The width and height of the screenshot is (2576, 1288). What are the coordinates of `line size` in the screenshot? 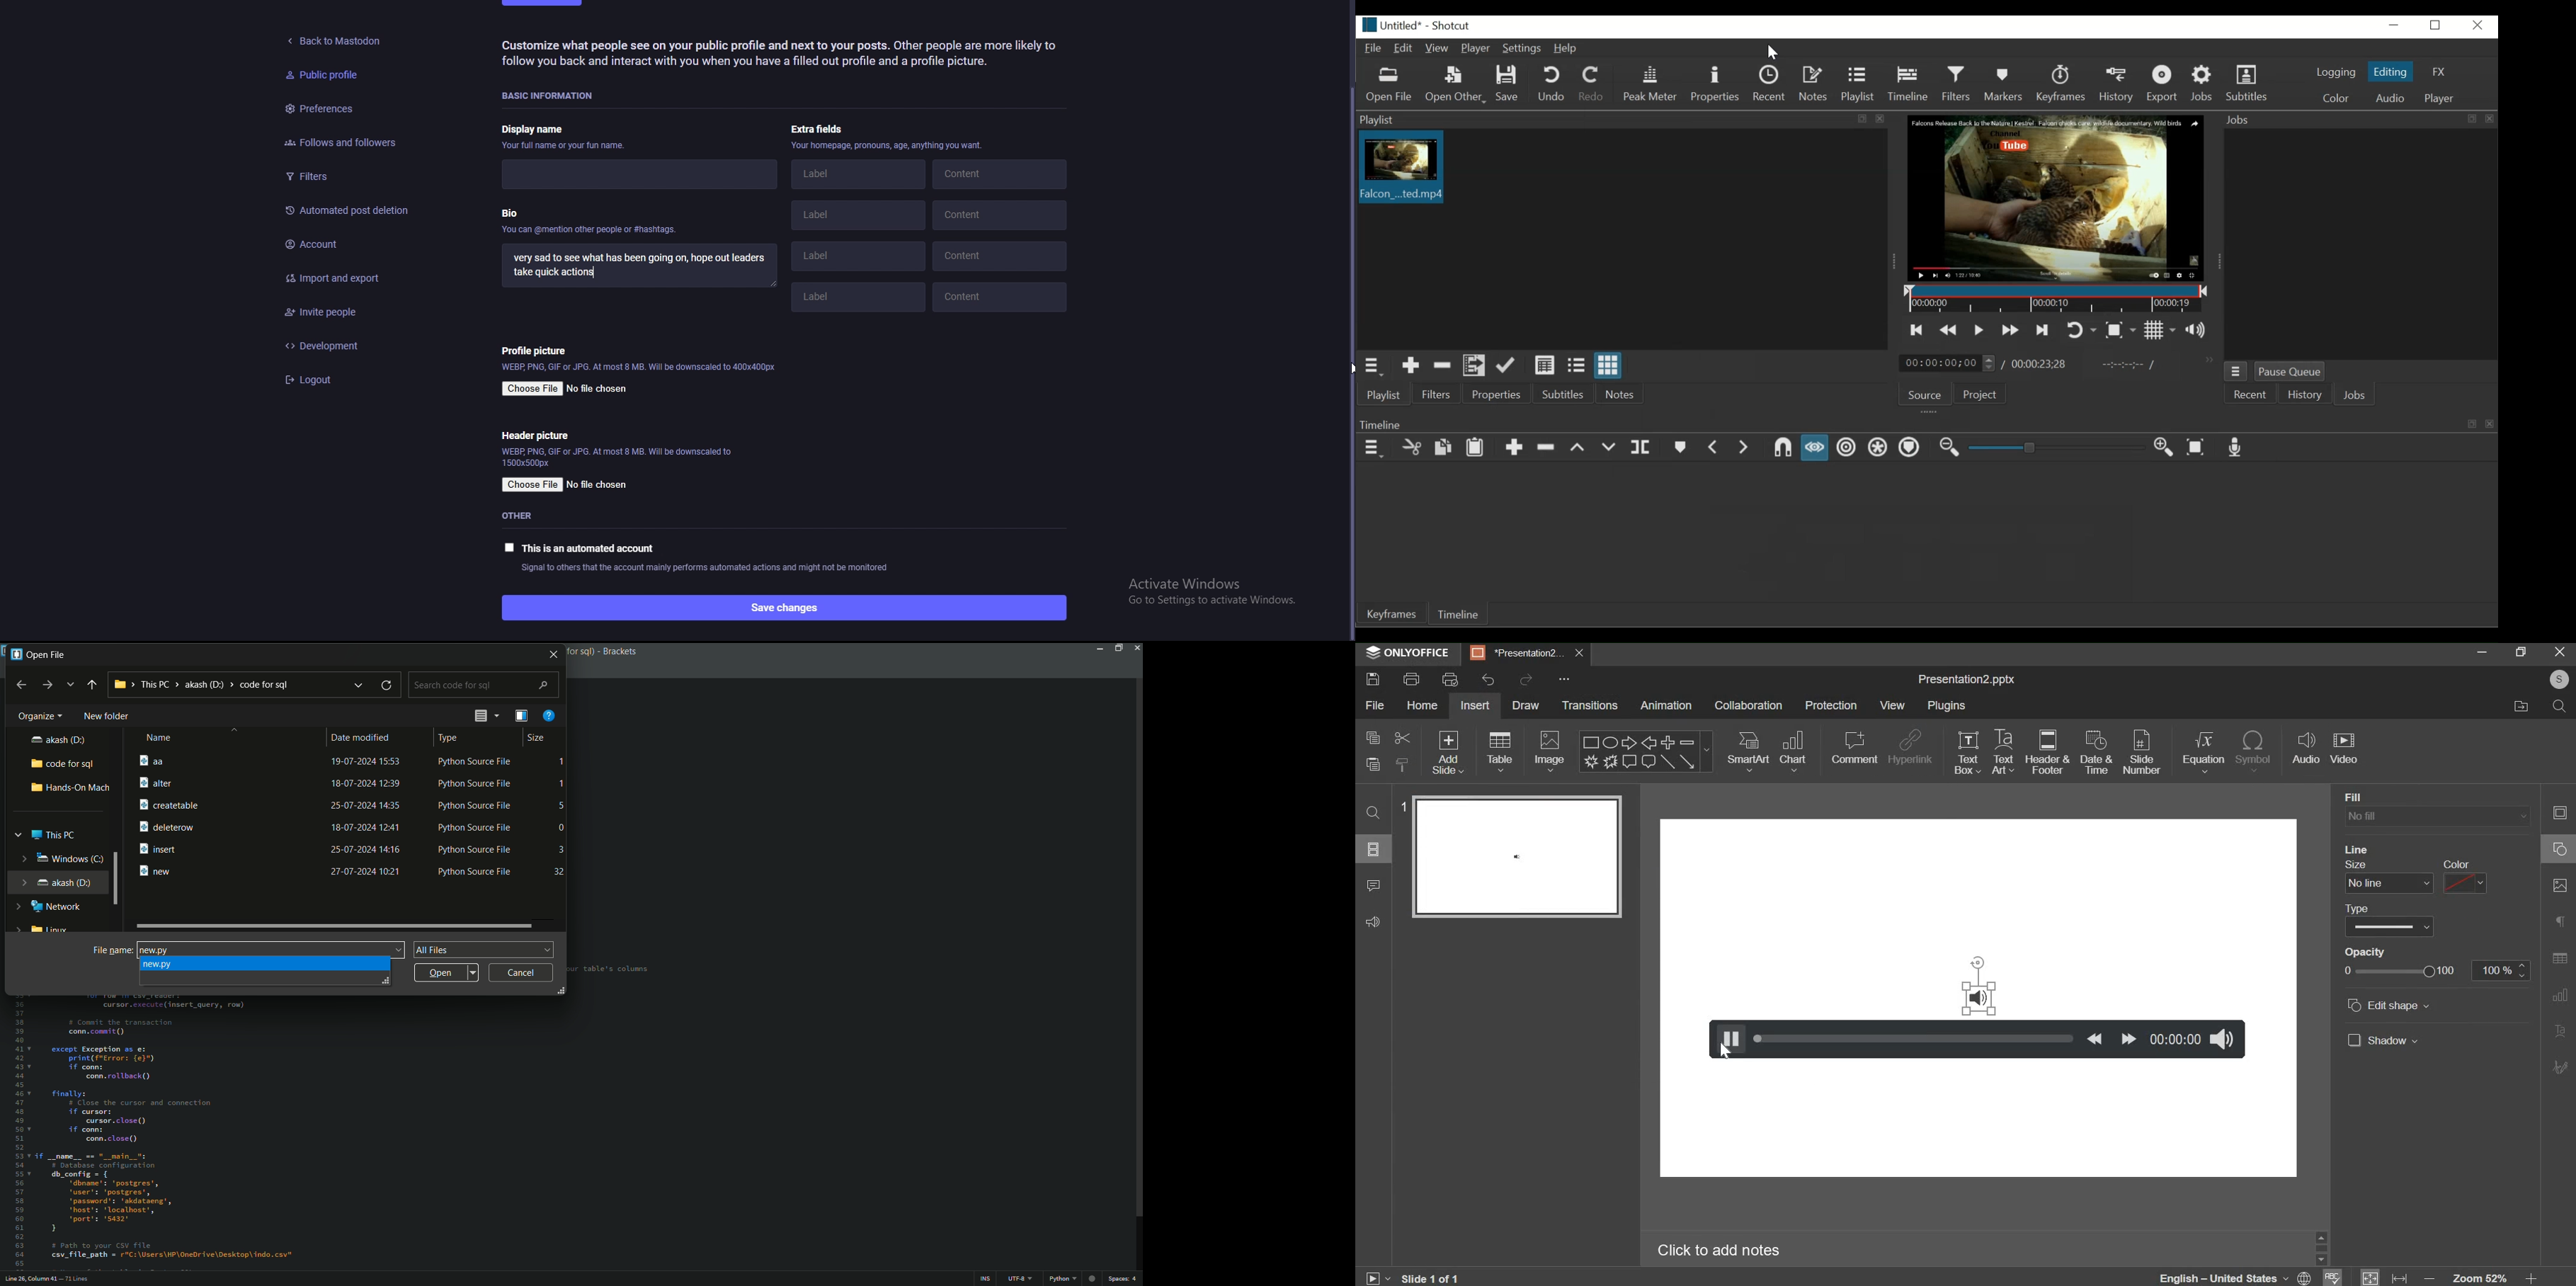 It's located at (2389, 883).